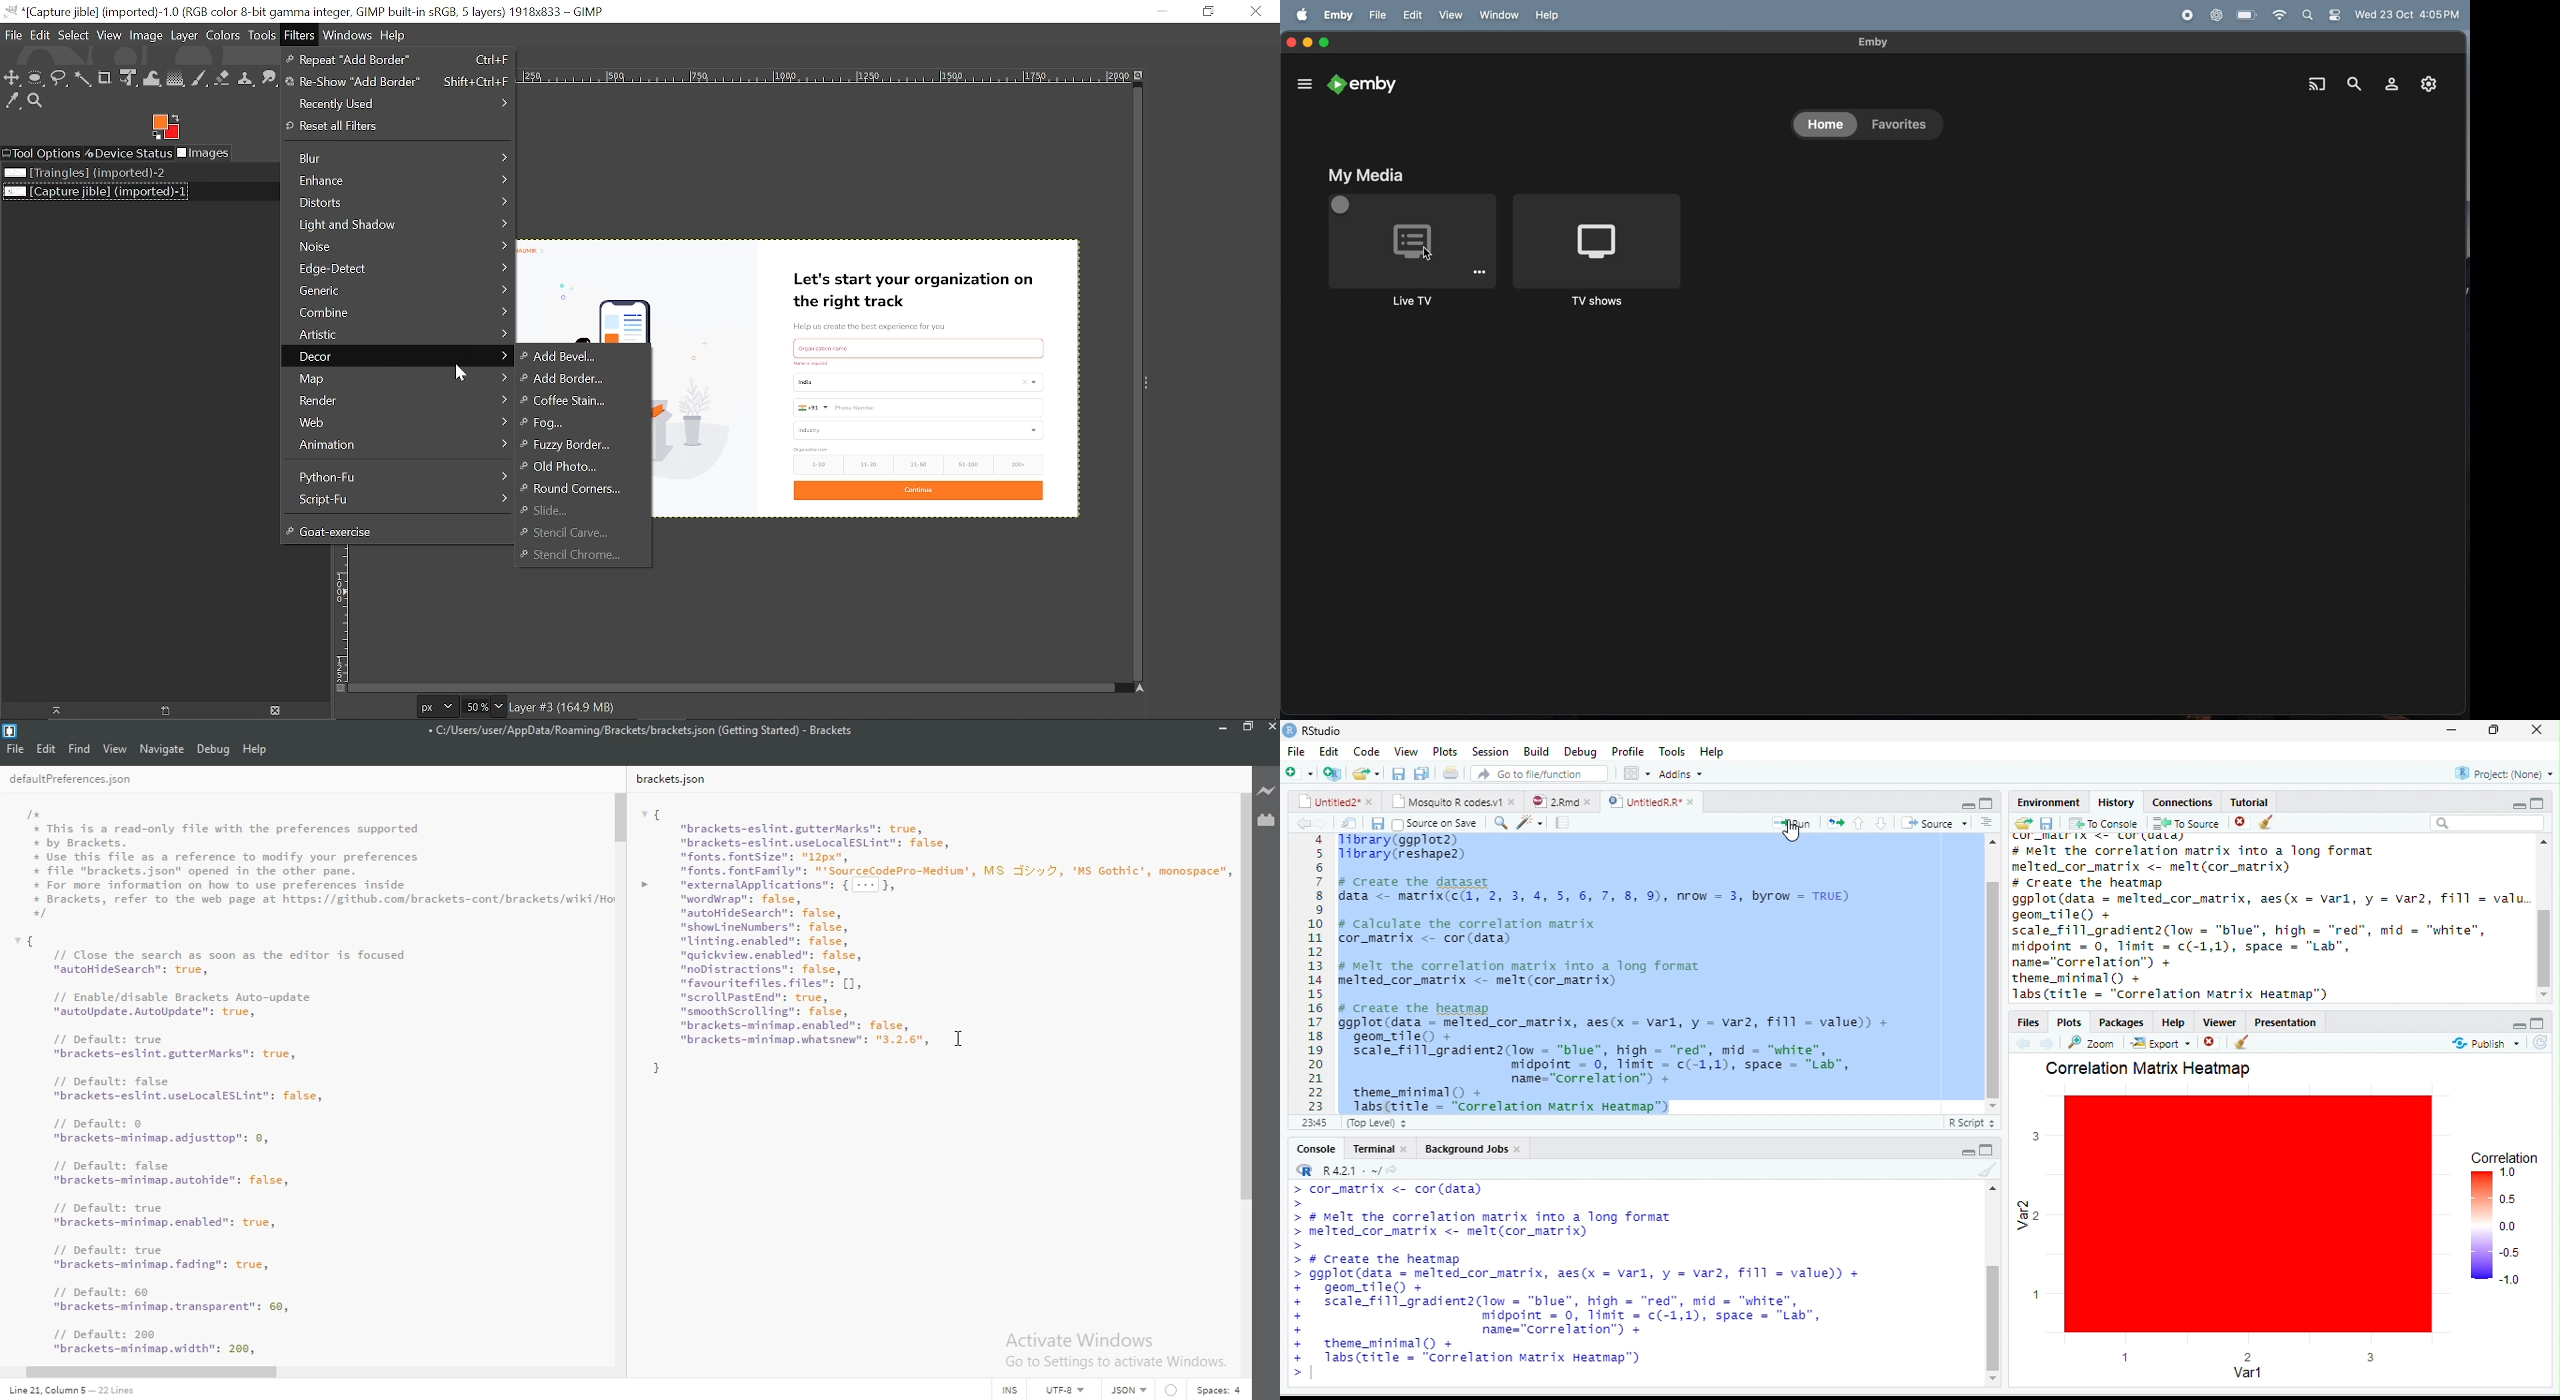 Image resolution: width=2576 pixels, height=1400 pixels. What do you see at coordinates (37, 78) in the screenshot?
I see `Ellipse select tool` at bounding box center [37, 78].